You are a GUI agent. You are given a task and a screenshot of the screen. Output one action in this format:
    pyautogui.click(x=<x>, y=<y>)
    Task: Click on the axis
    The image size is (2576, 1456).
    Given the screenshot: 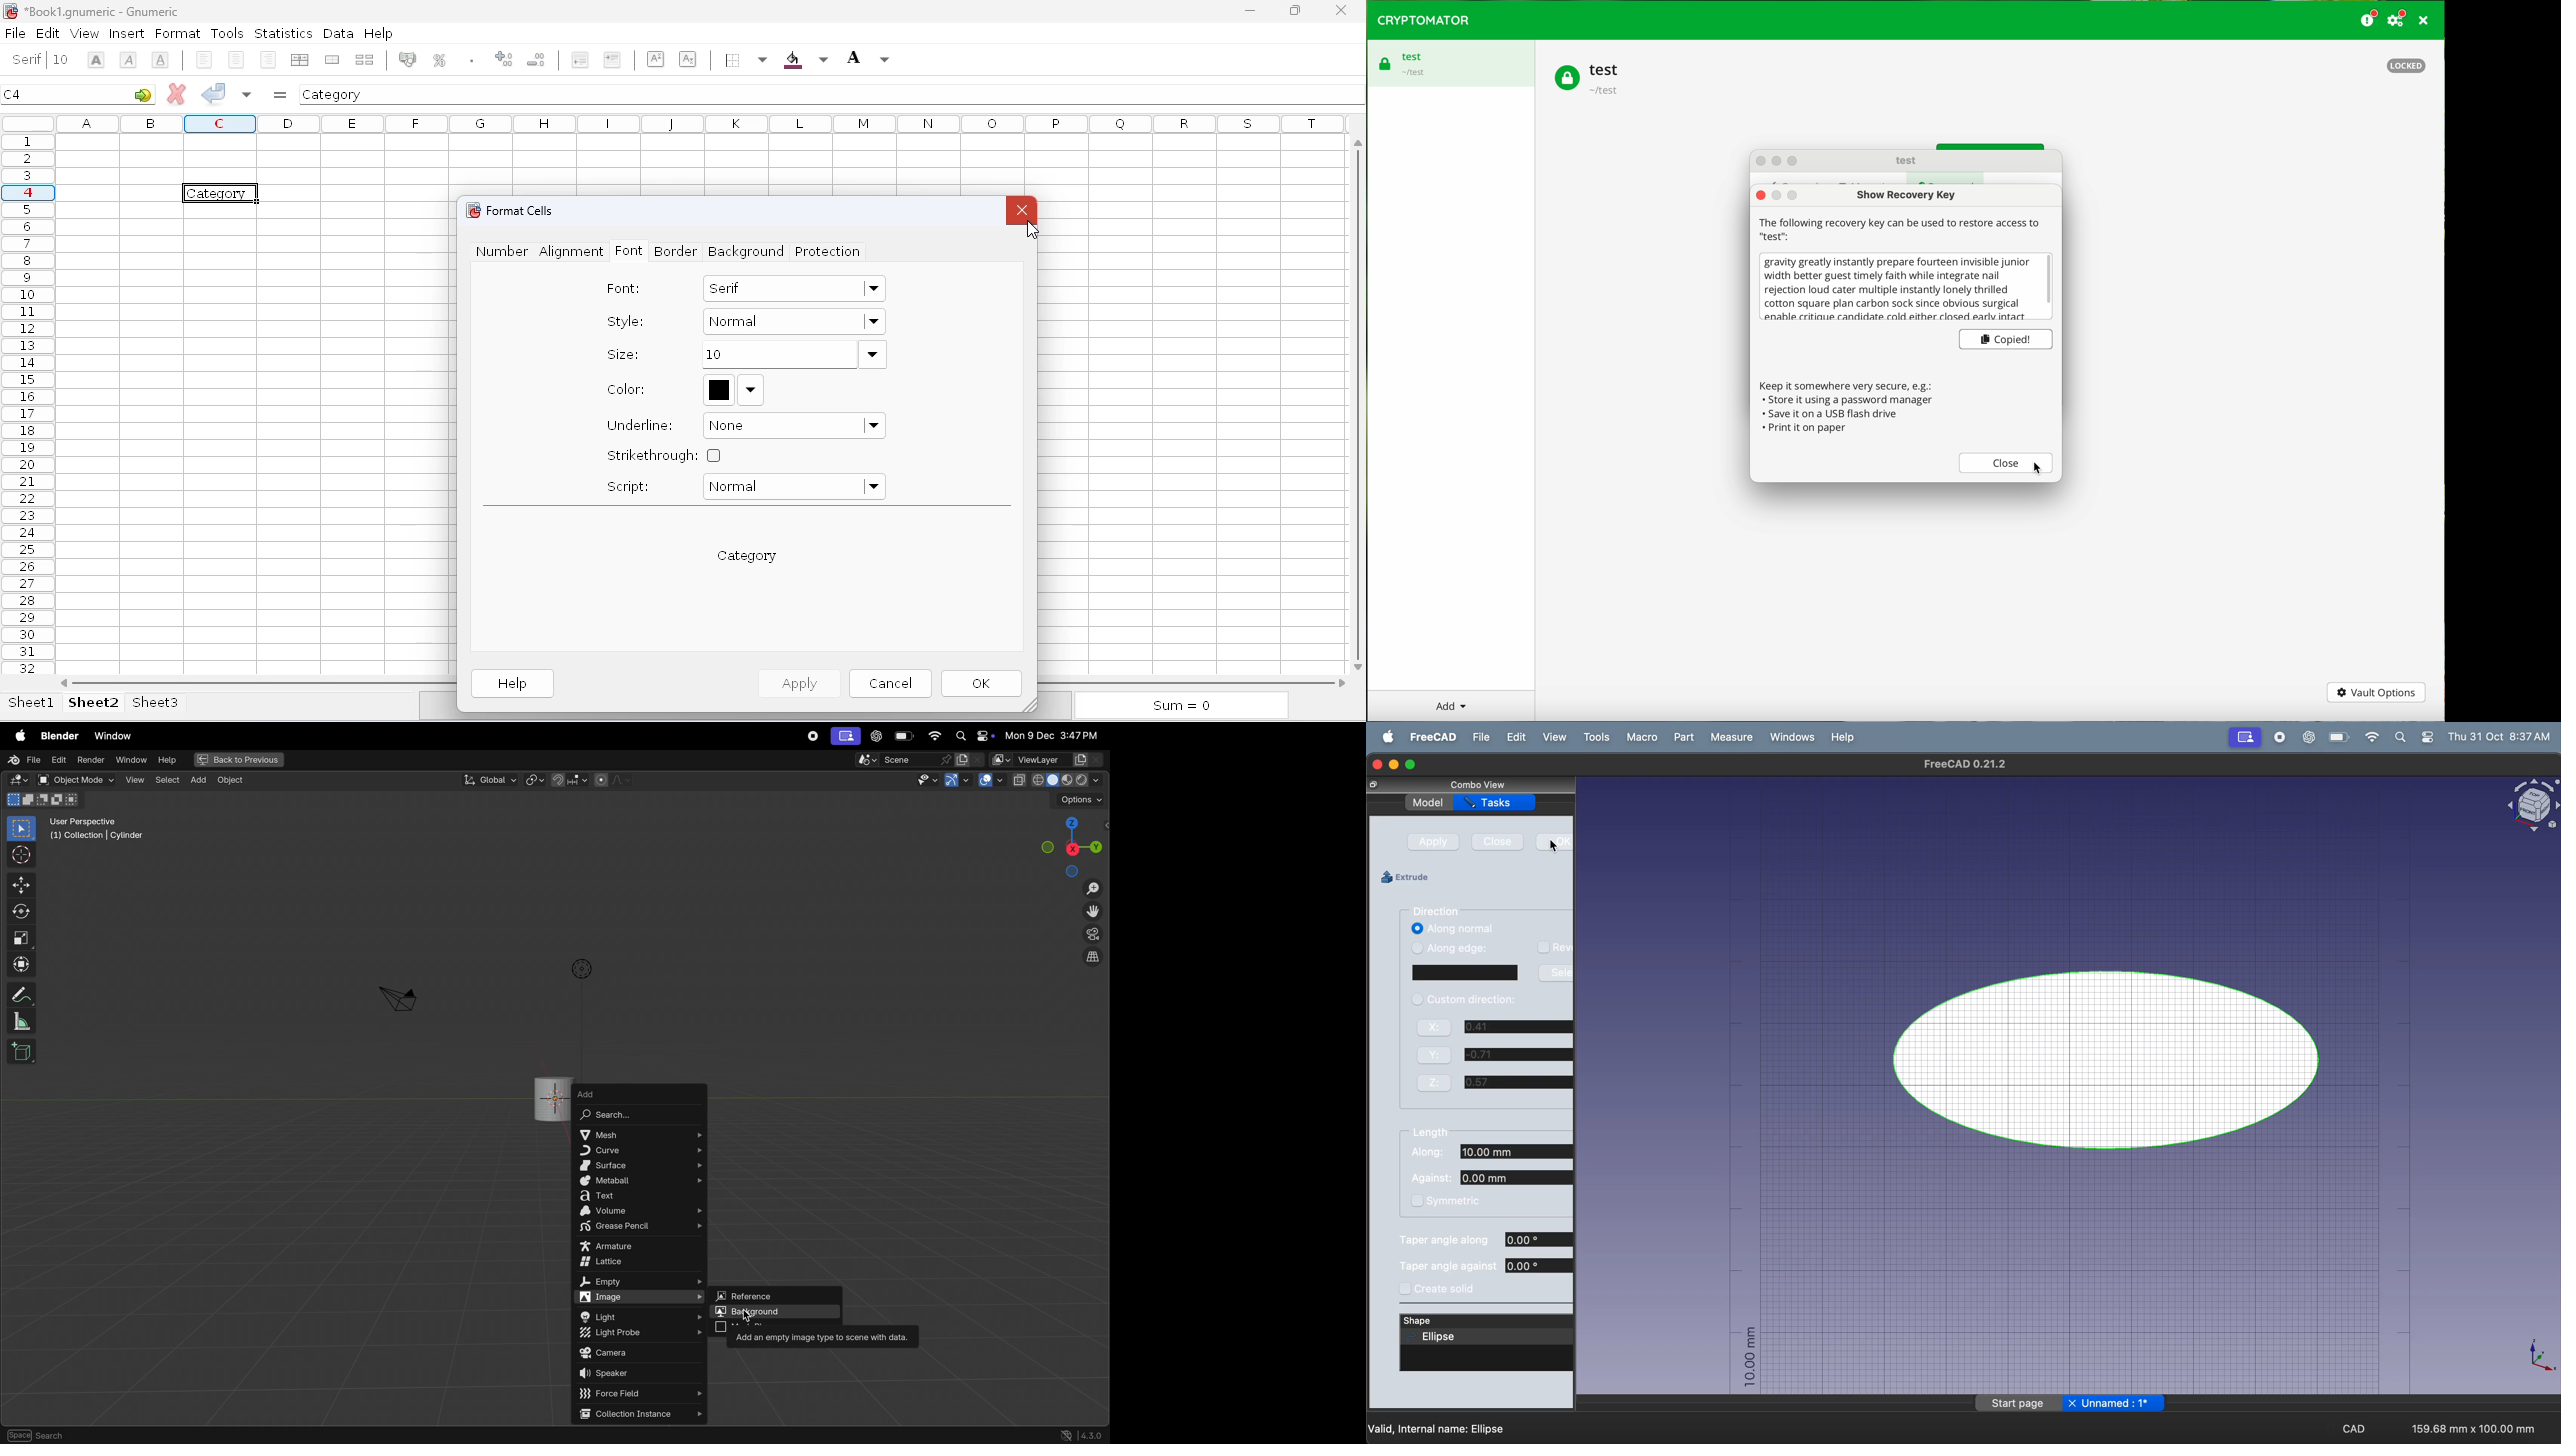 What is the action you would take?
    pyautogui.click(x=2535, y=1357)
    